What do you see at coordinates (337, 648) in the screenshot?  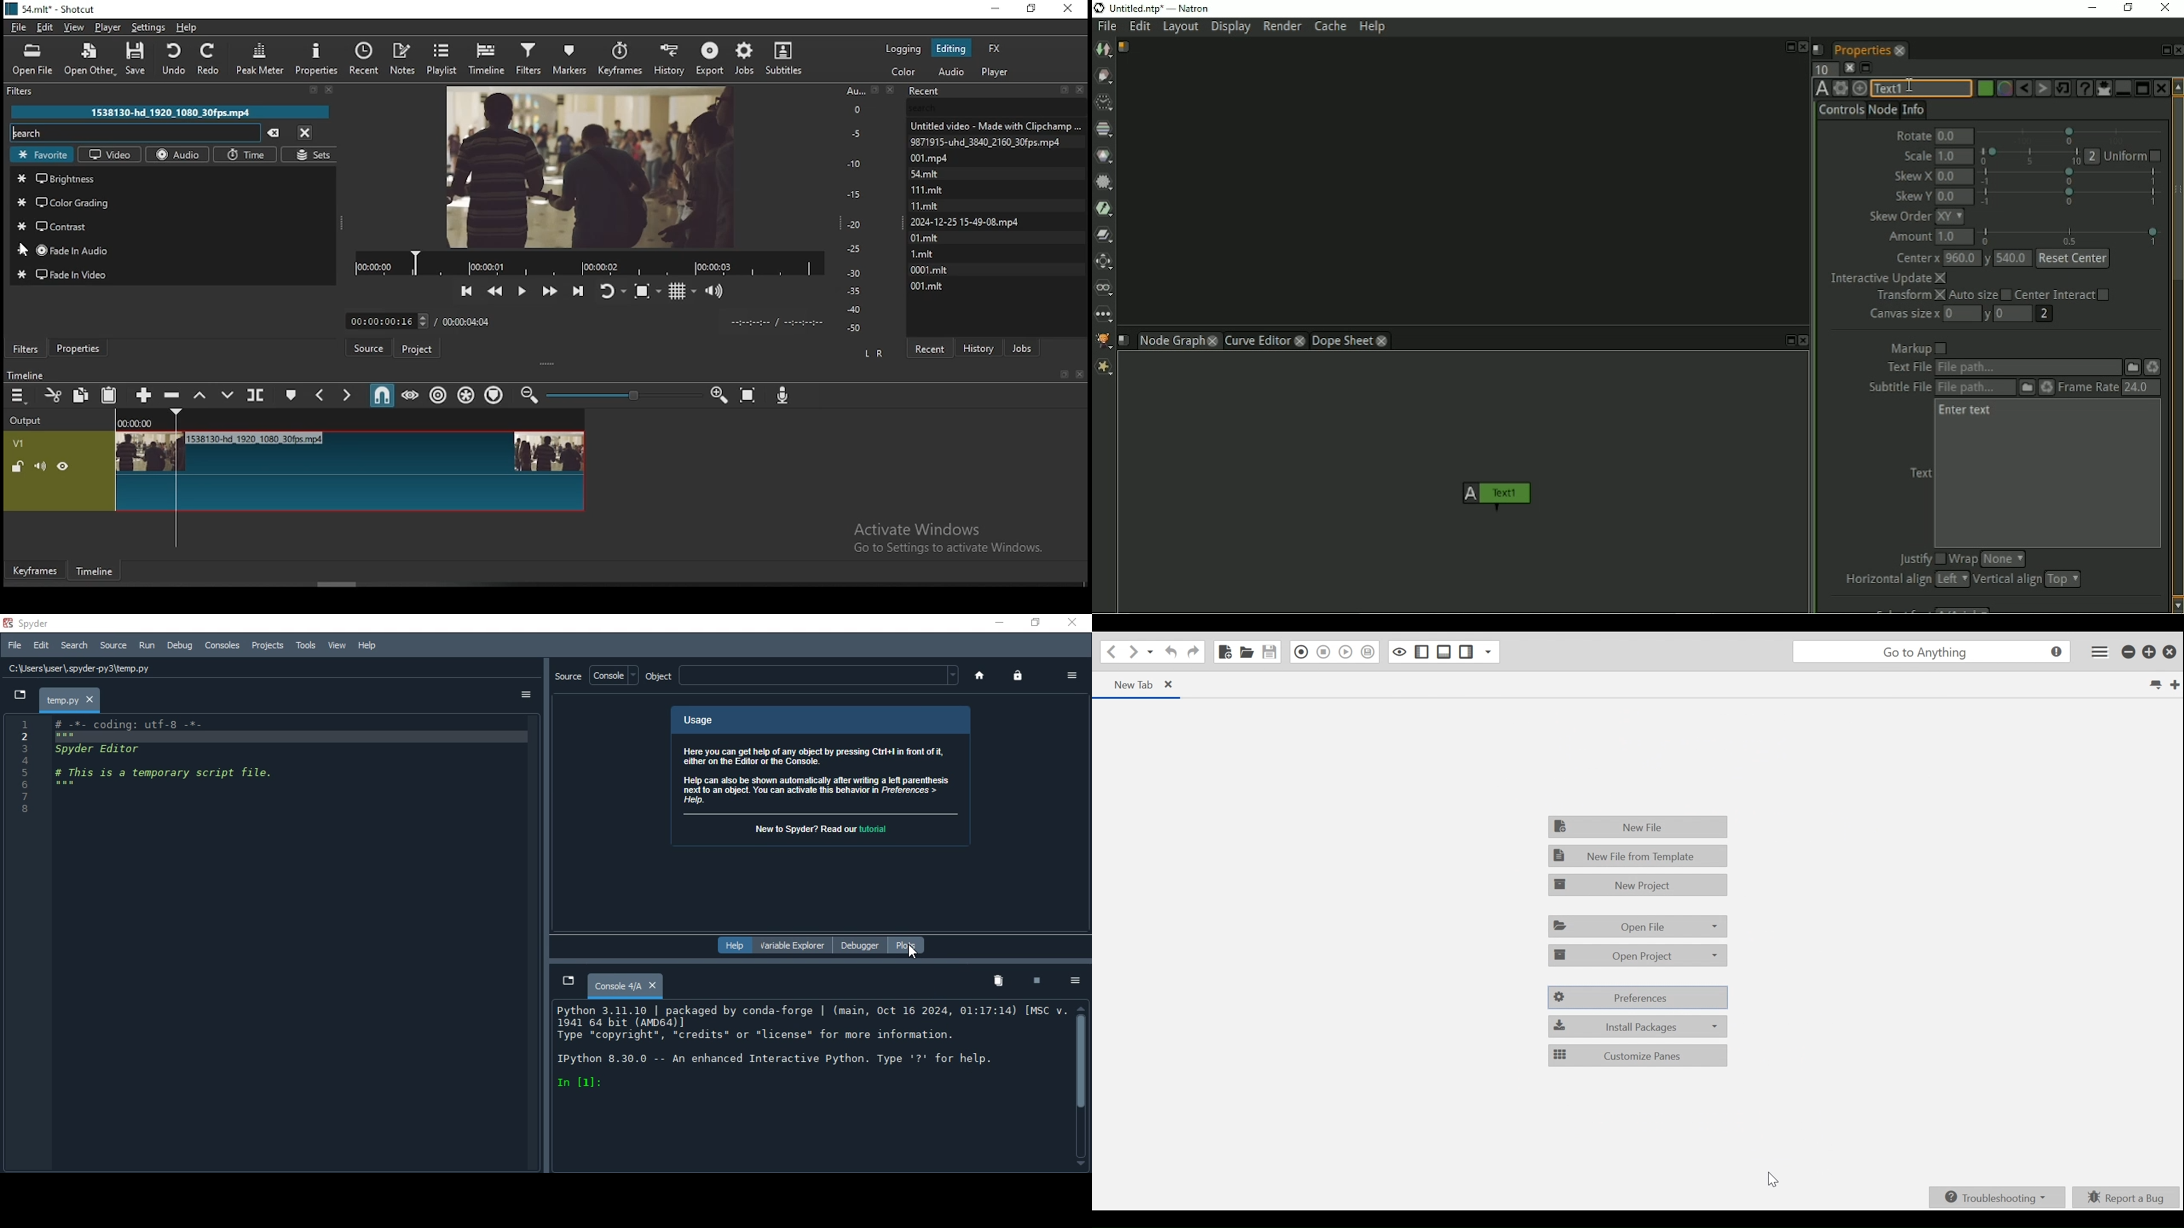 I see `View` at bounding box center [337, 648].